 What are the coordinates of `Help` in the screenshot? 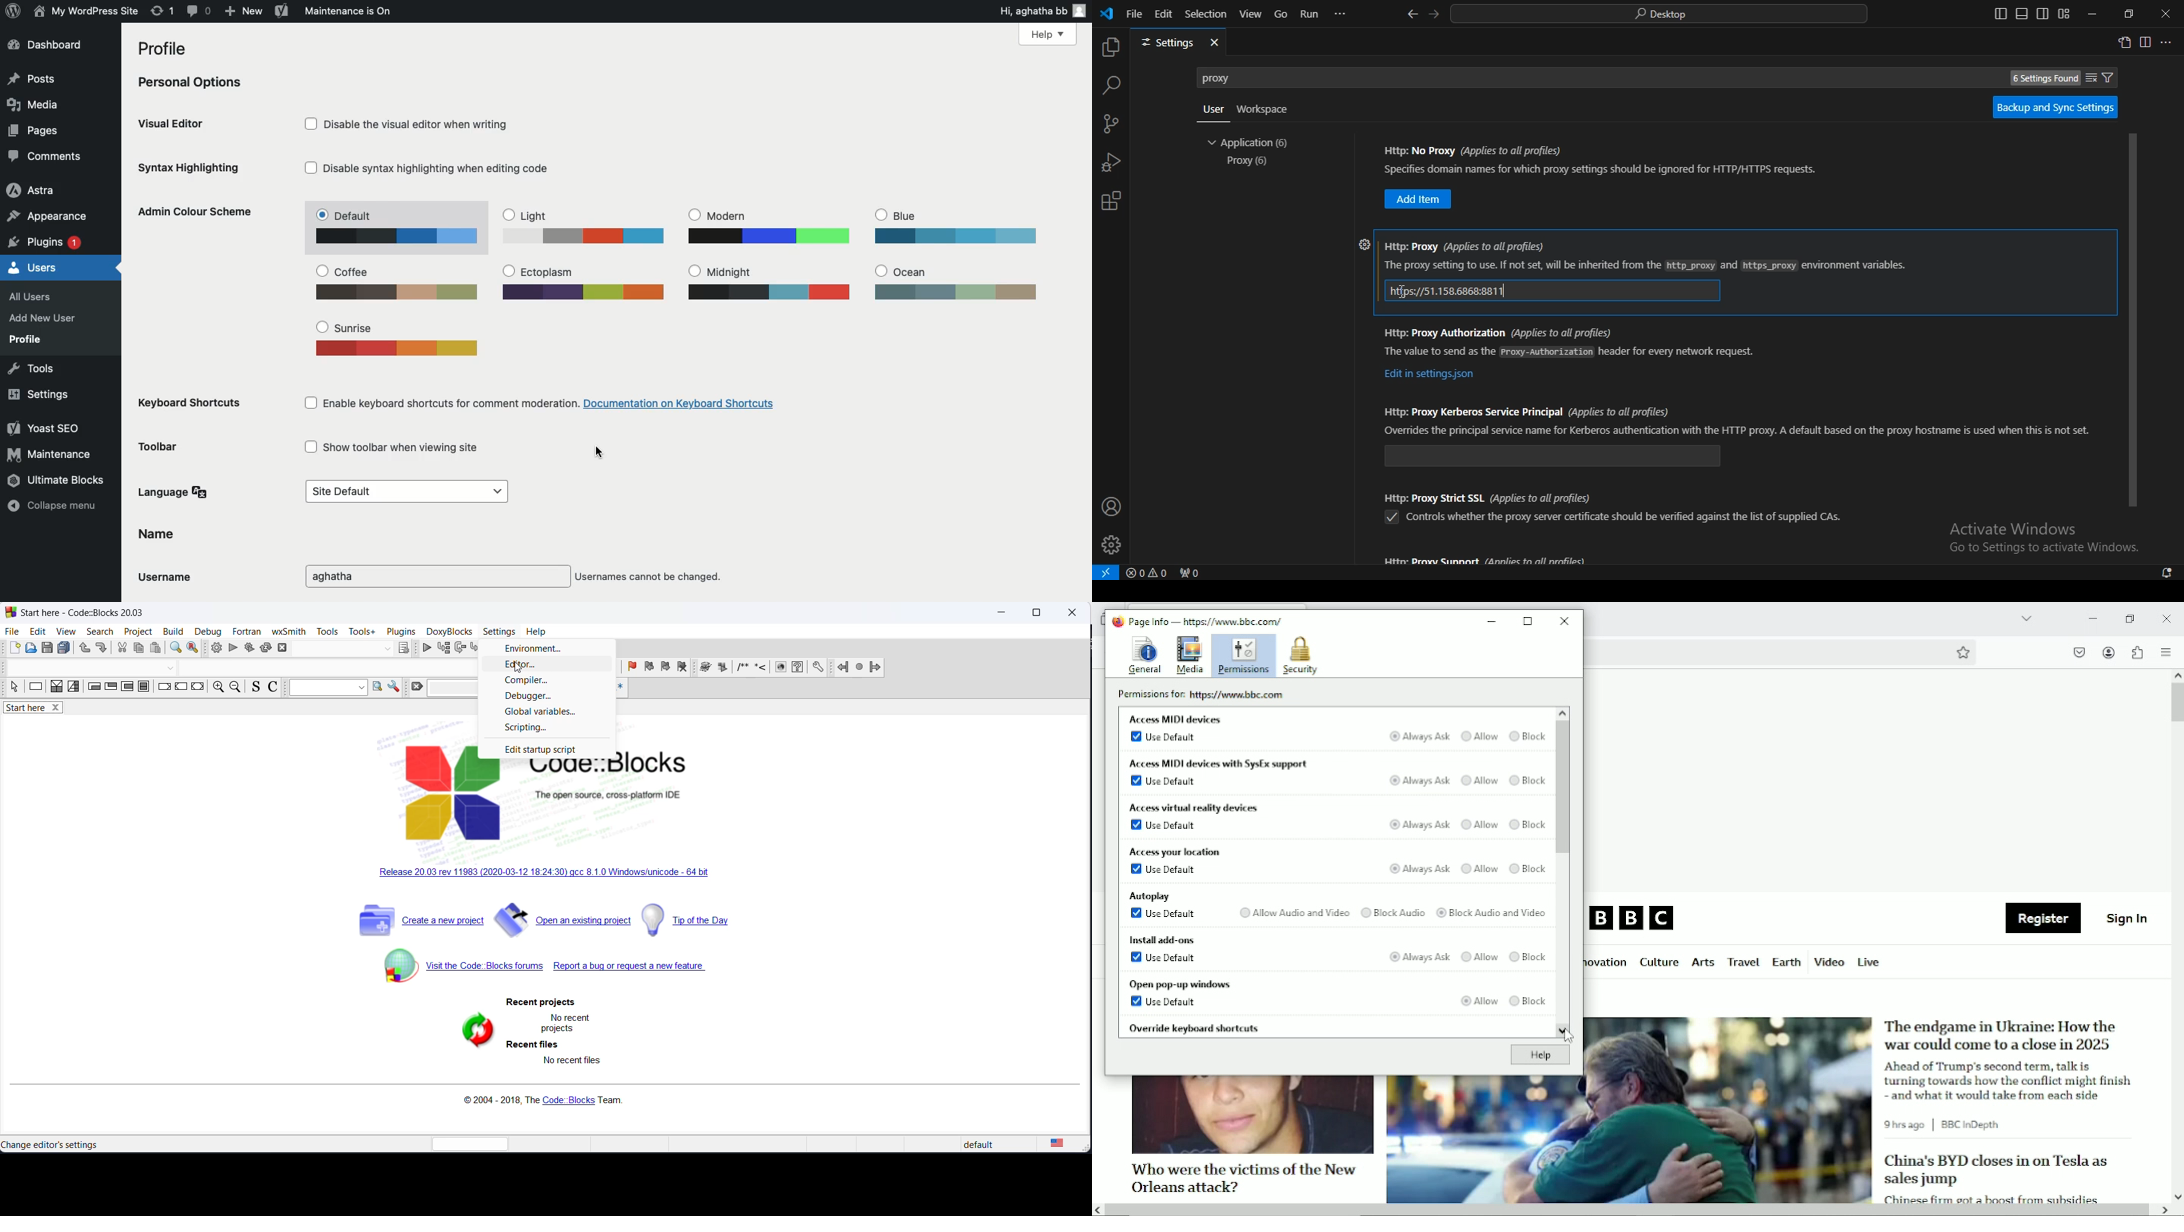 It's located at (1539, 1056).